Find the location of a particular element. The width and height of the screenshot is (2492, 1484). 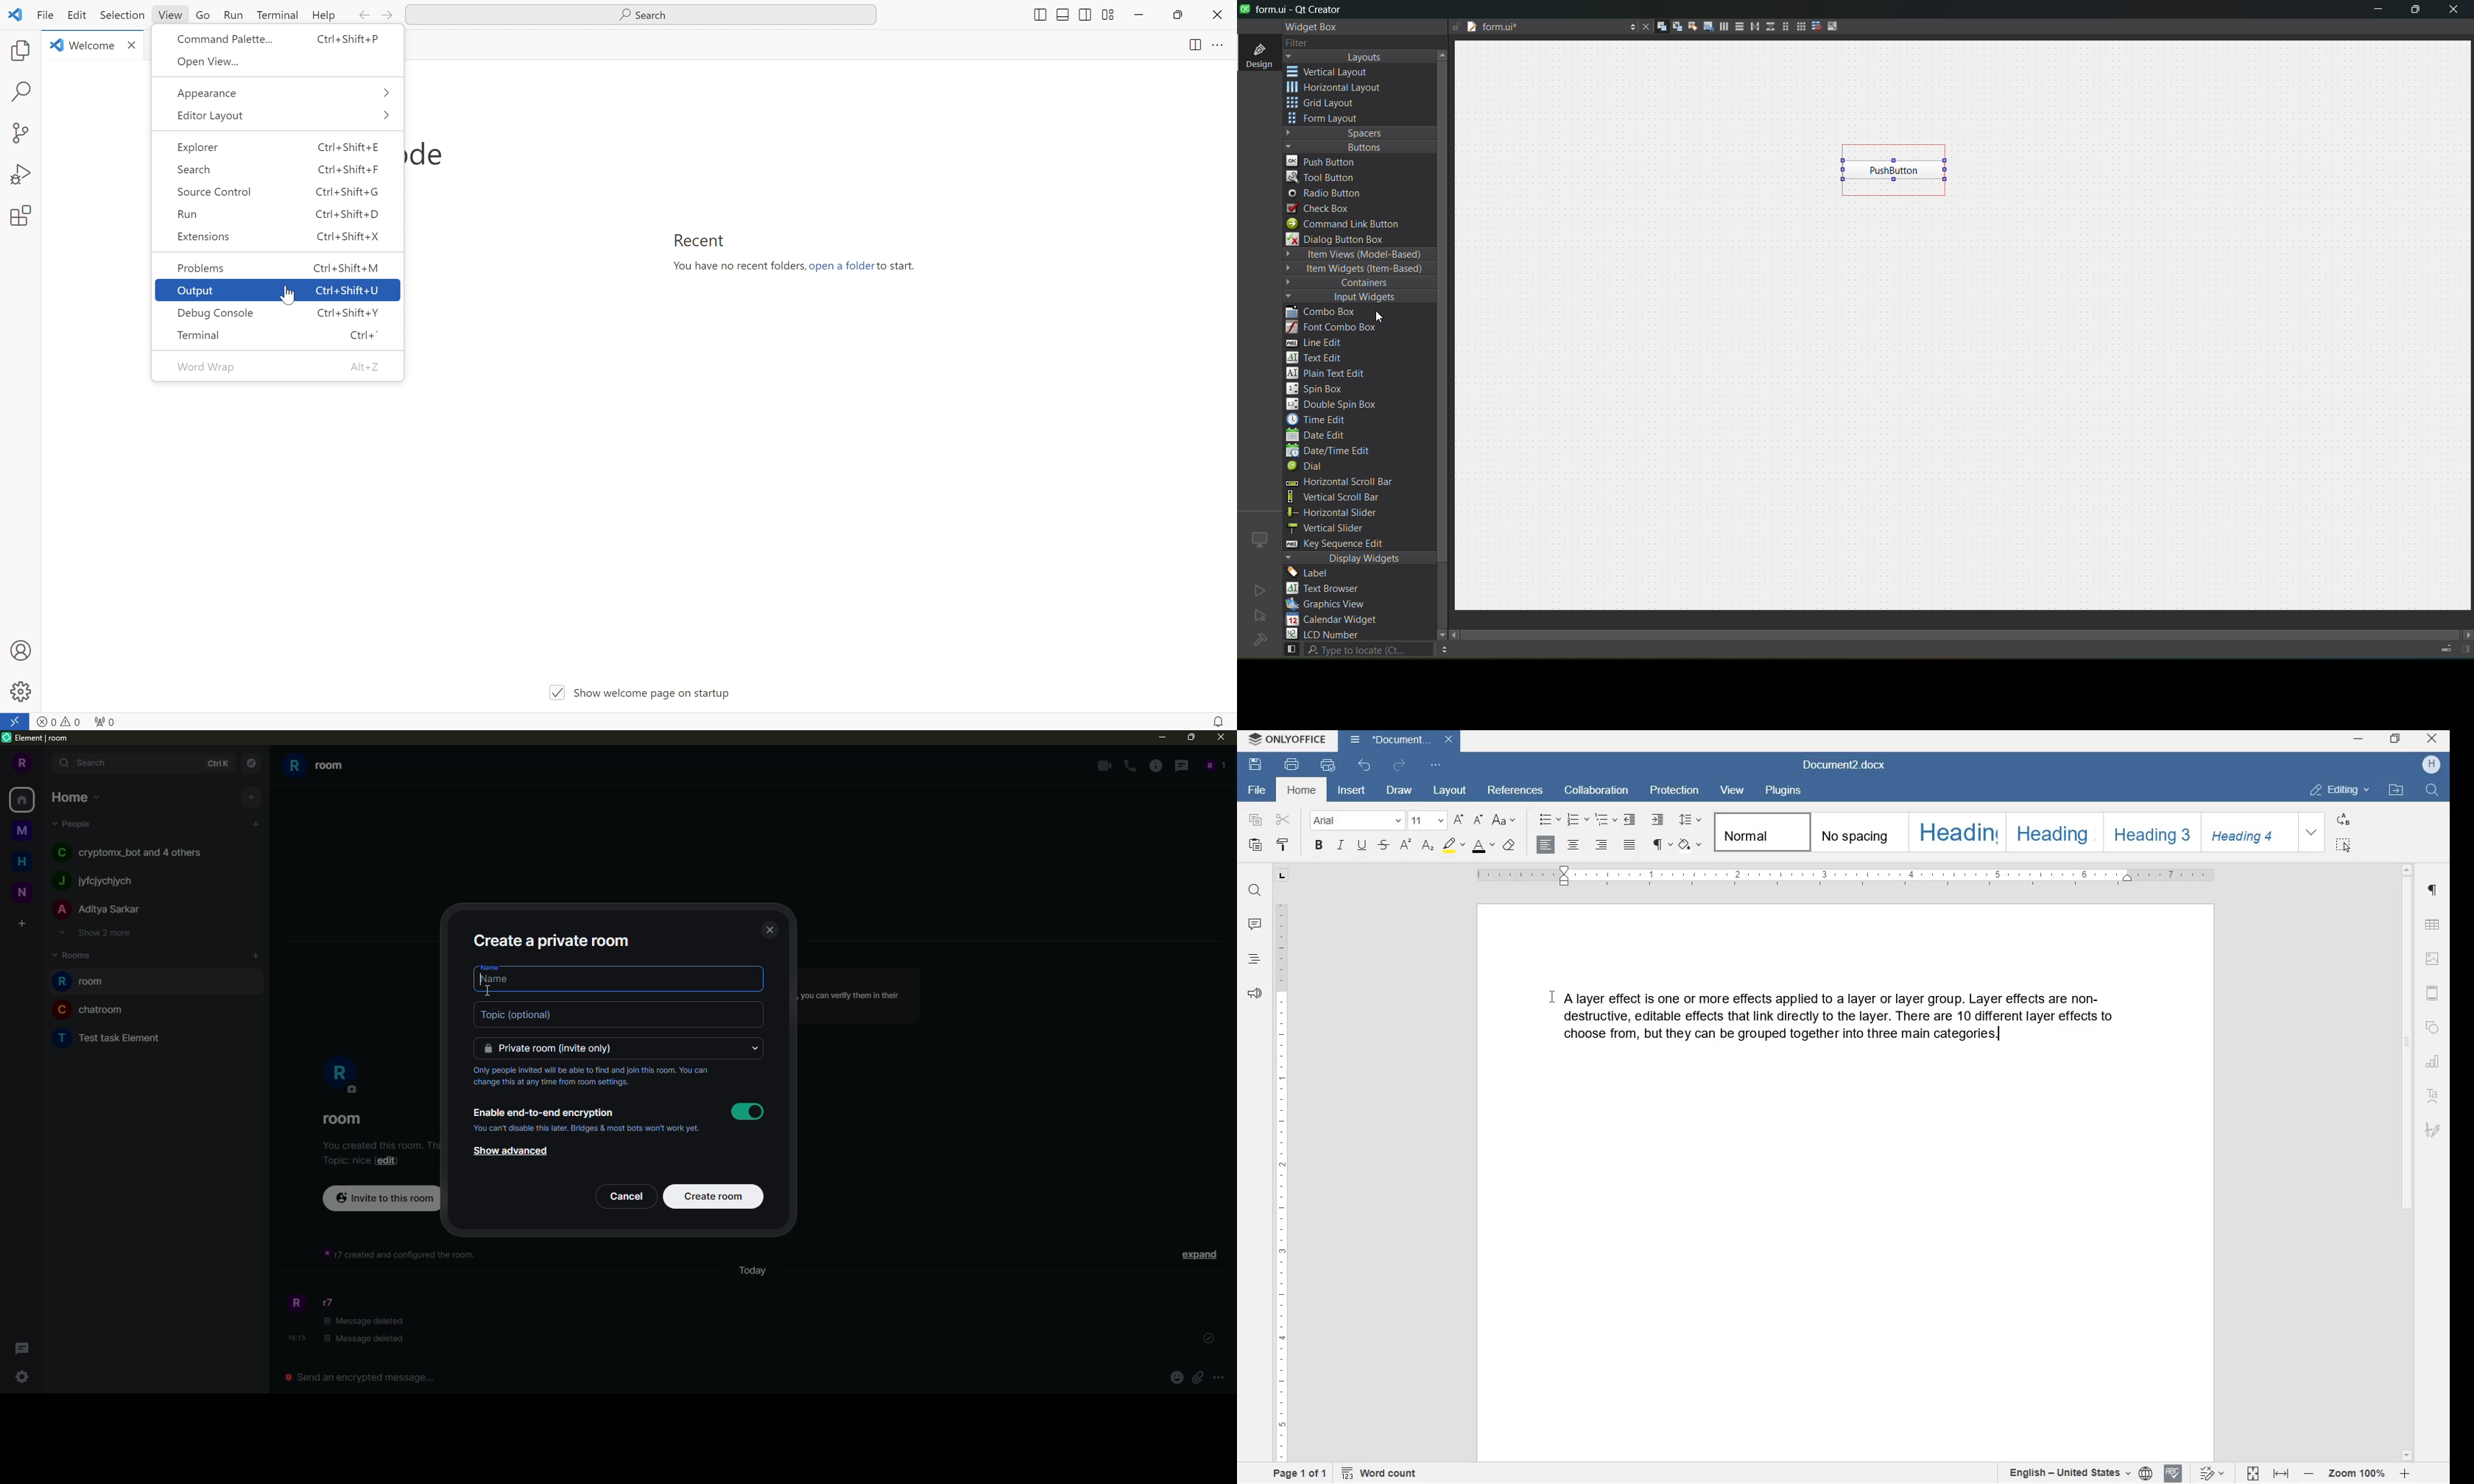

room is located at coordinates (85, 980).